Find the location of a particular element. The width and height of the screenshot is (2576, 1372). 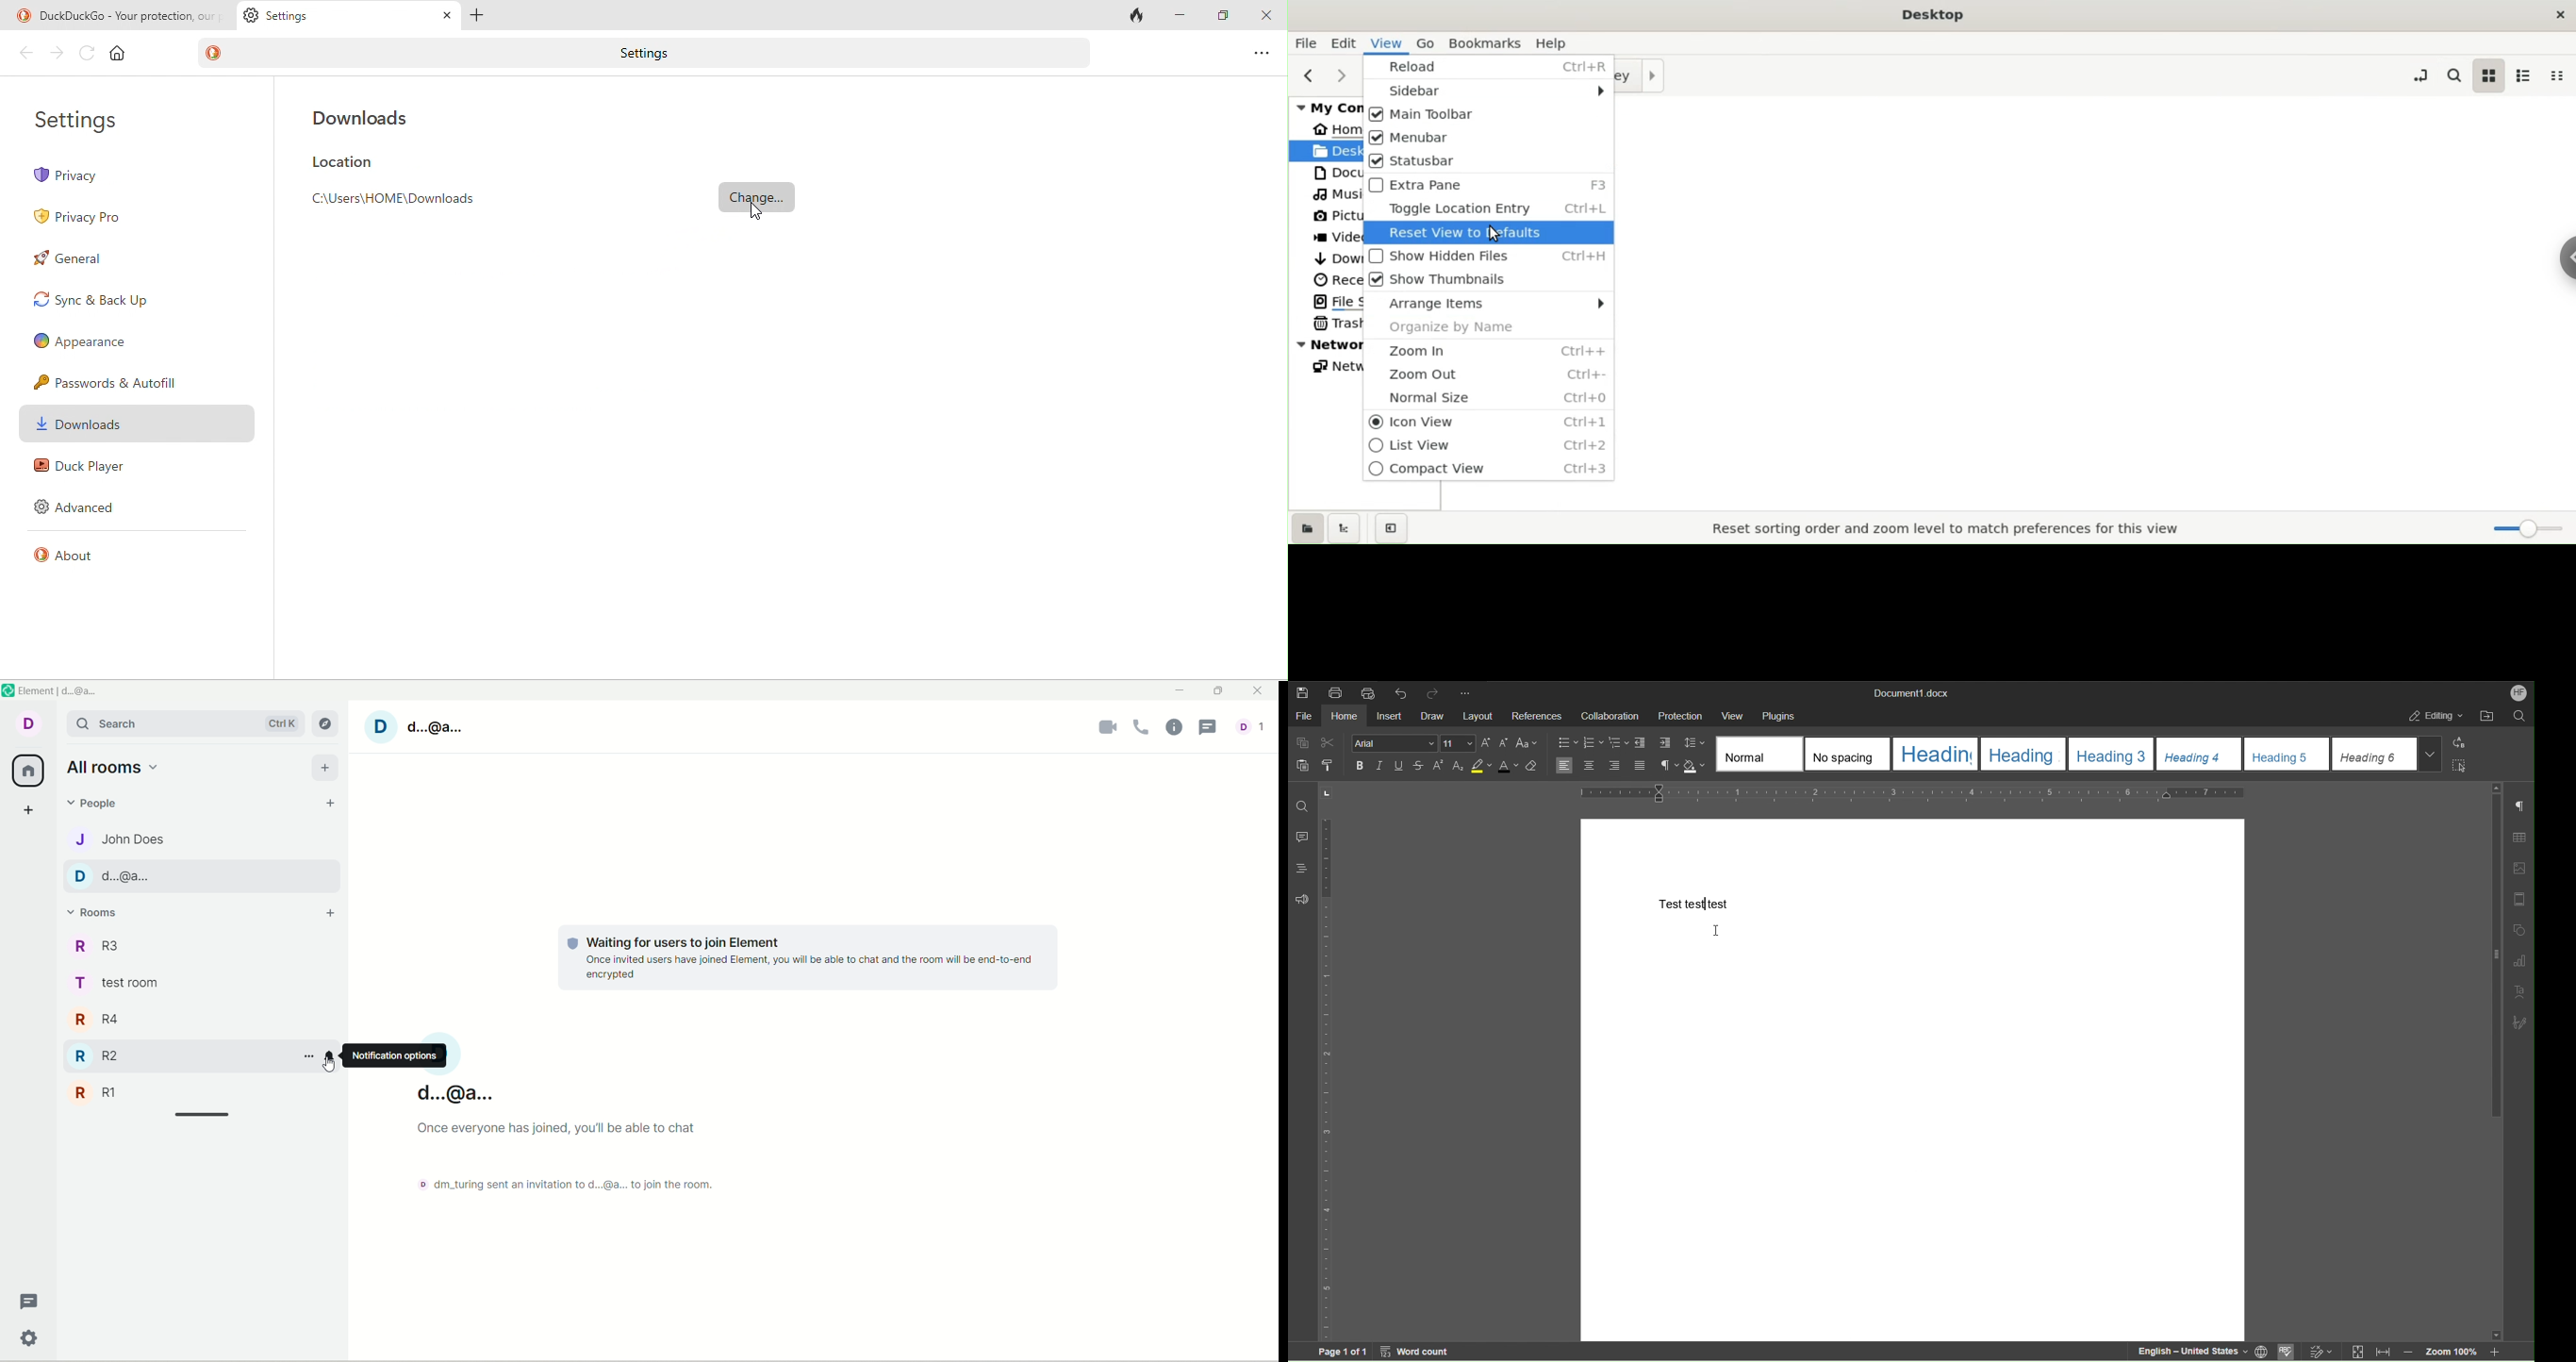

list view is located at coordinates (1487, 446).